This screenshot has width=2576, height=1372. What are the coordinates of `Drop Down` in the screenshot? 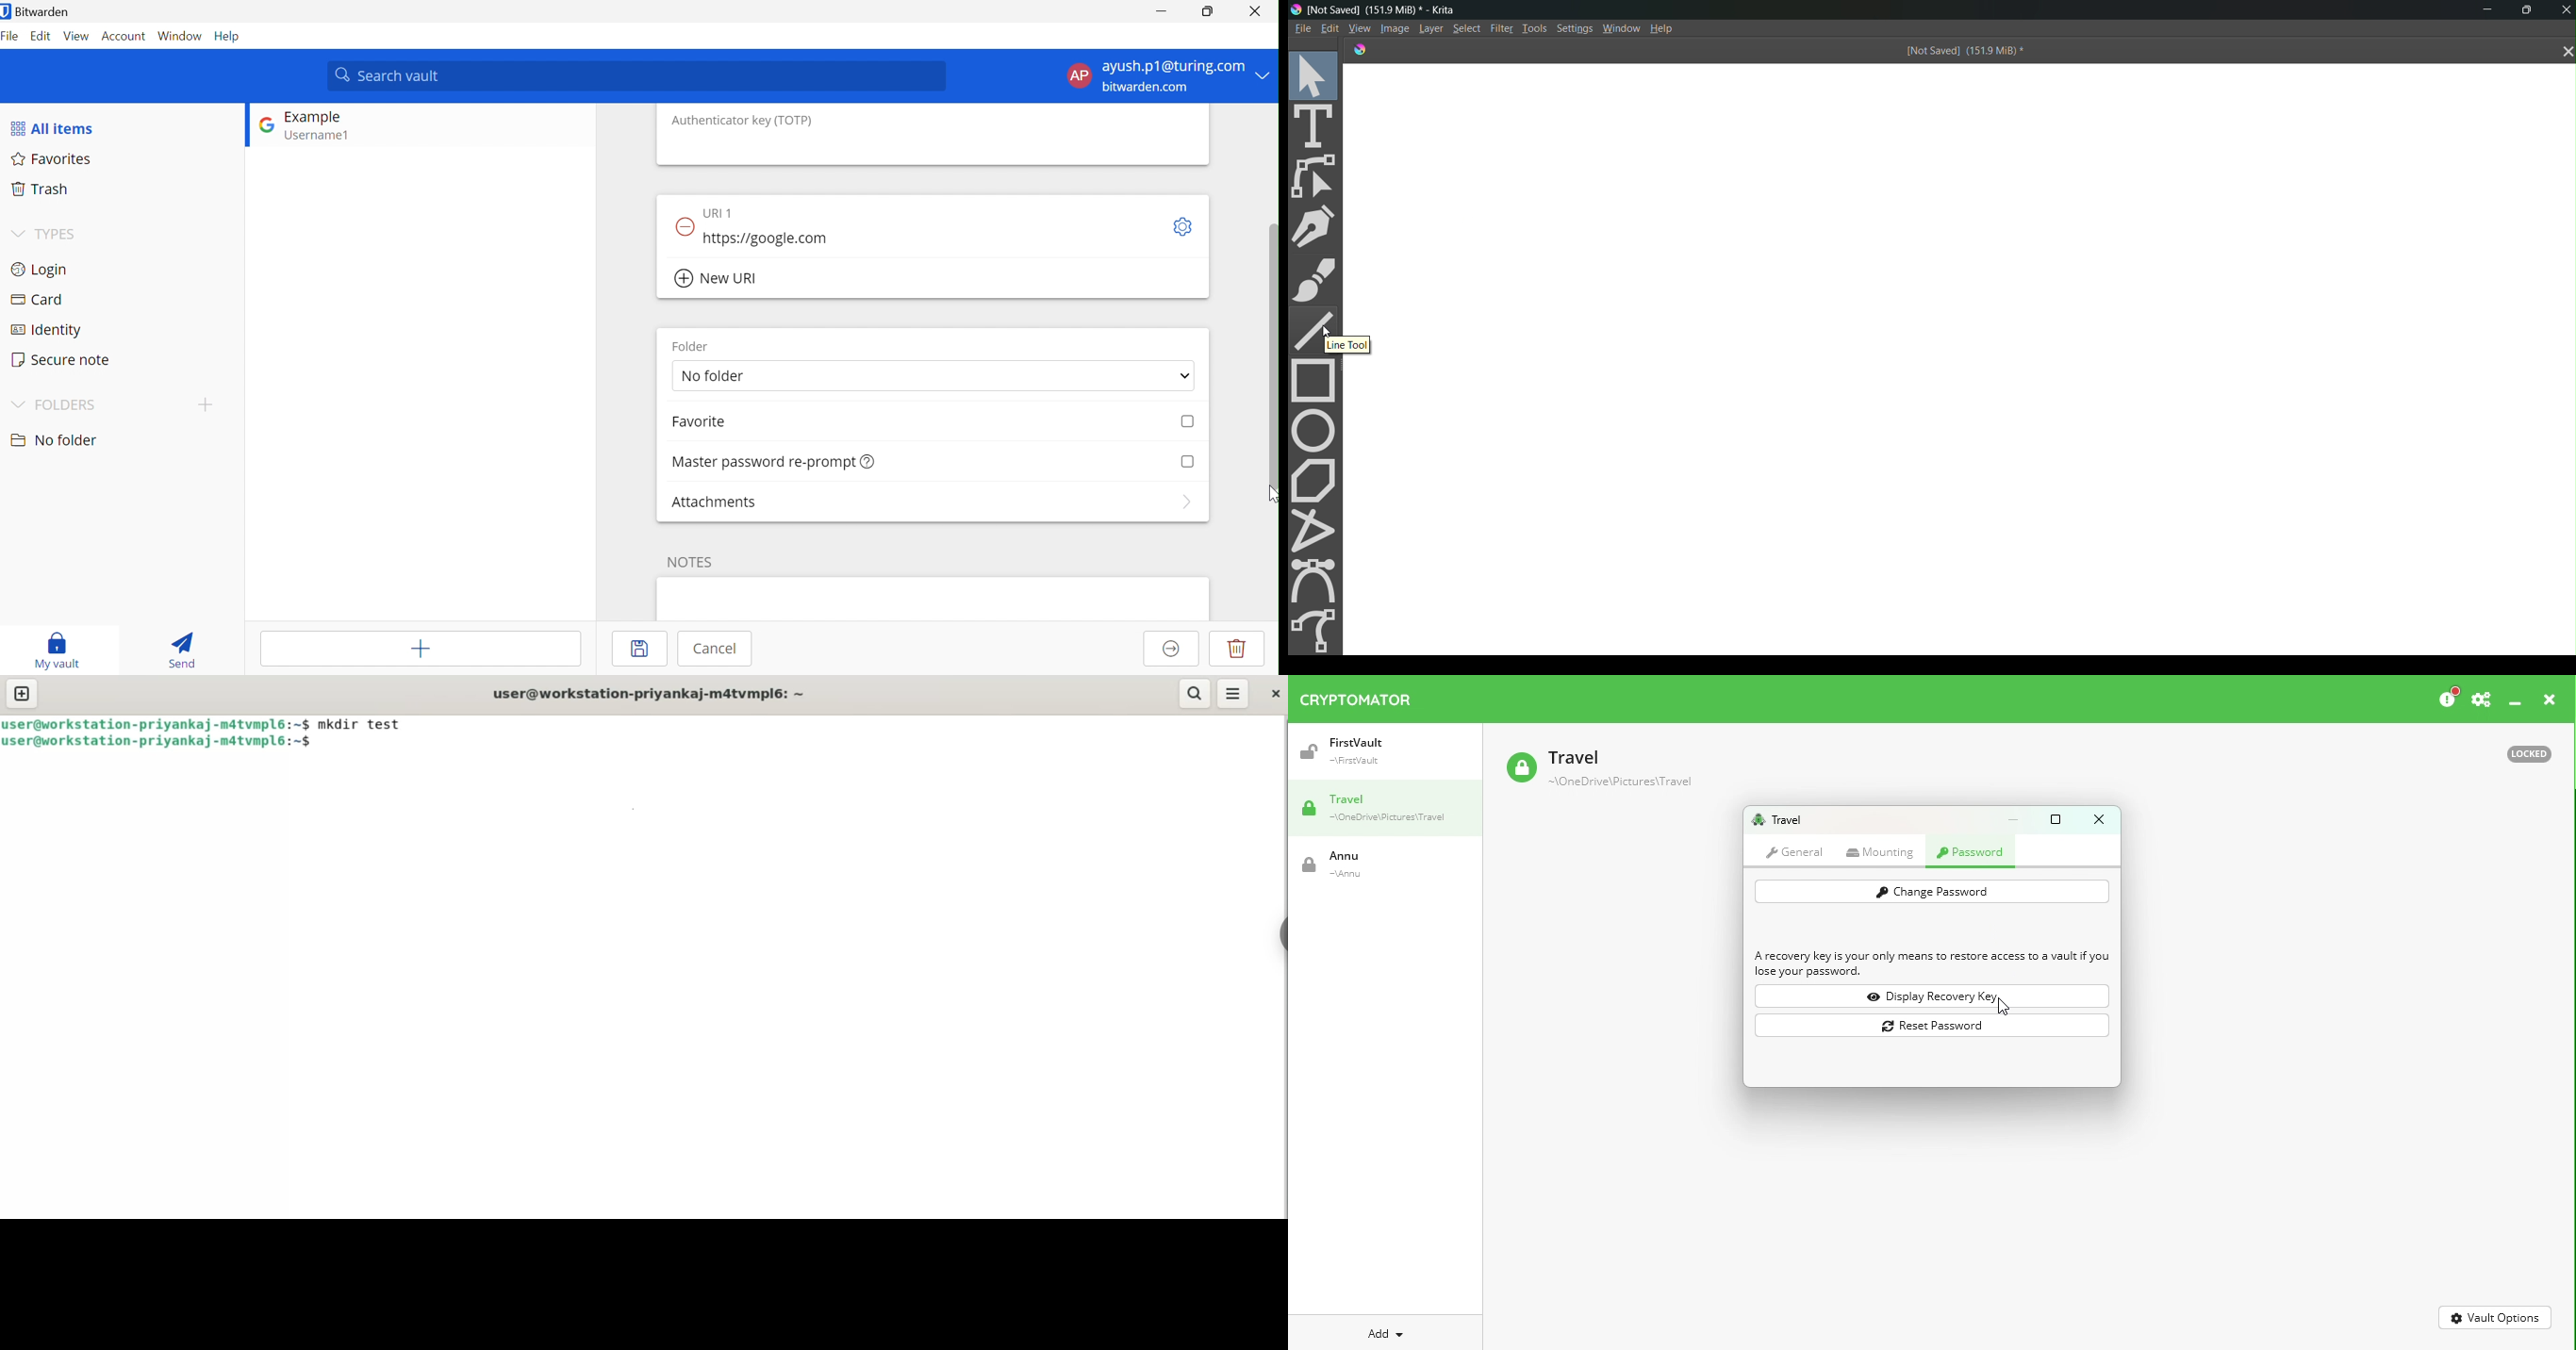 It's located at (1185, 374).